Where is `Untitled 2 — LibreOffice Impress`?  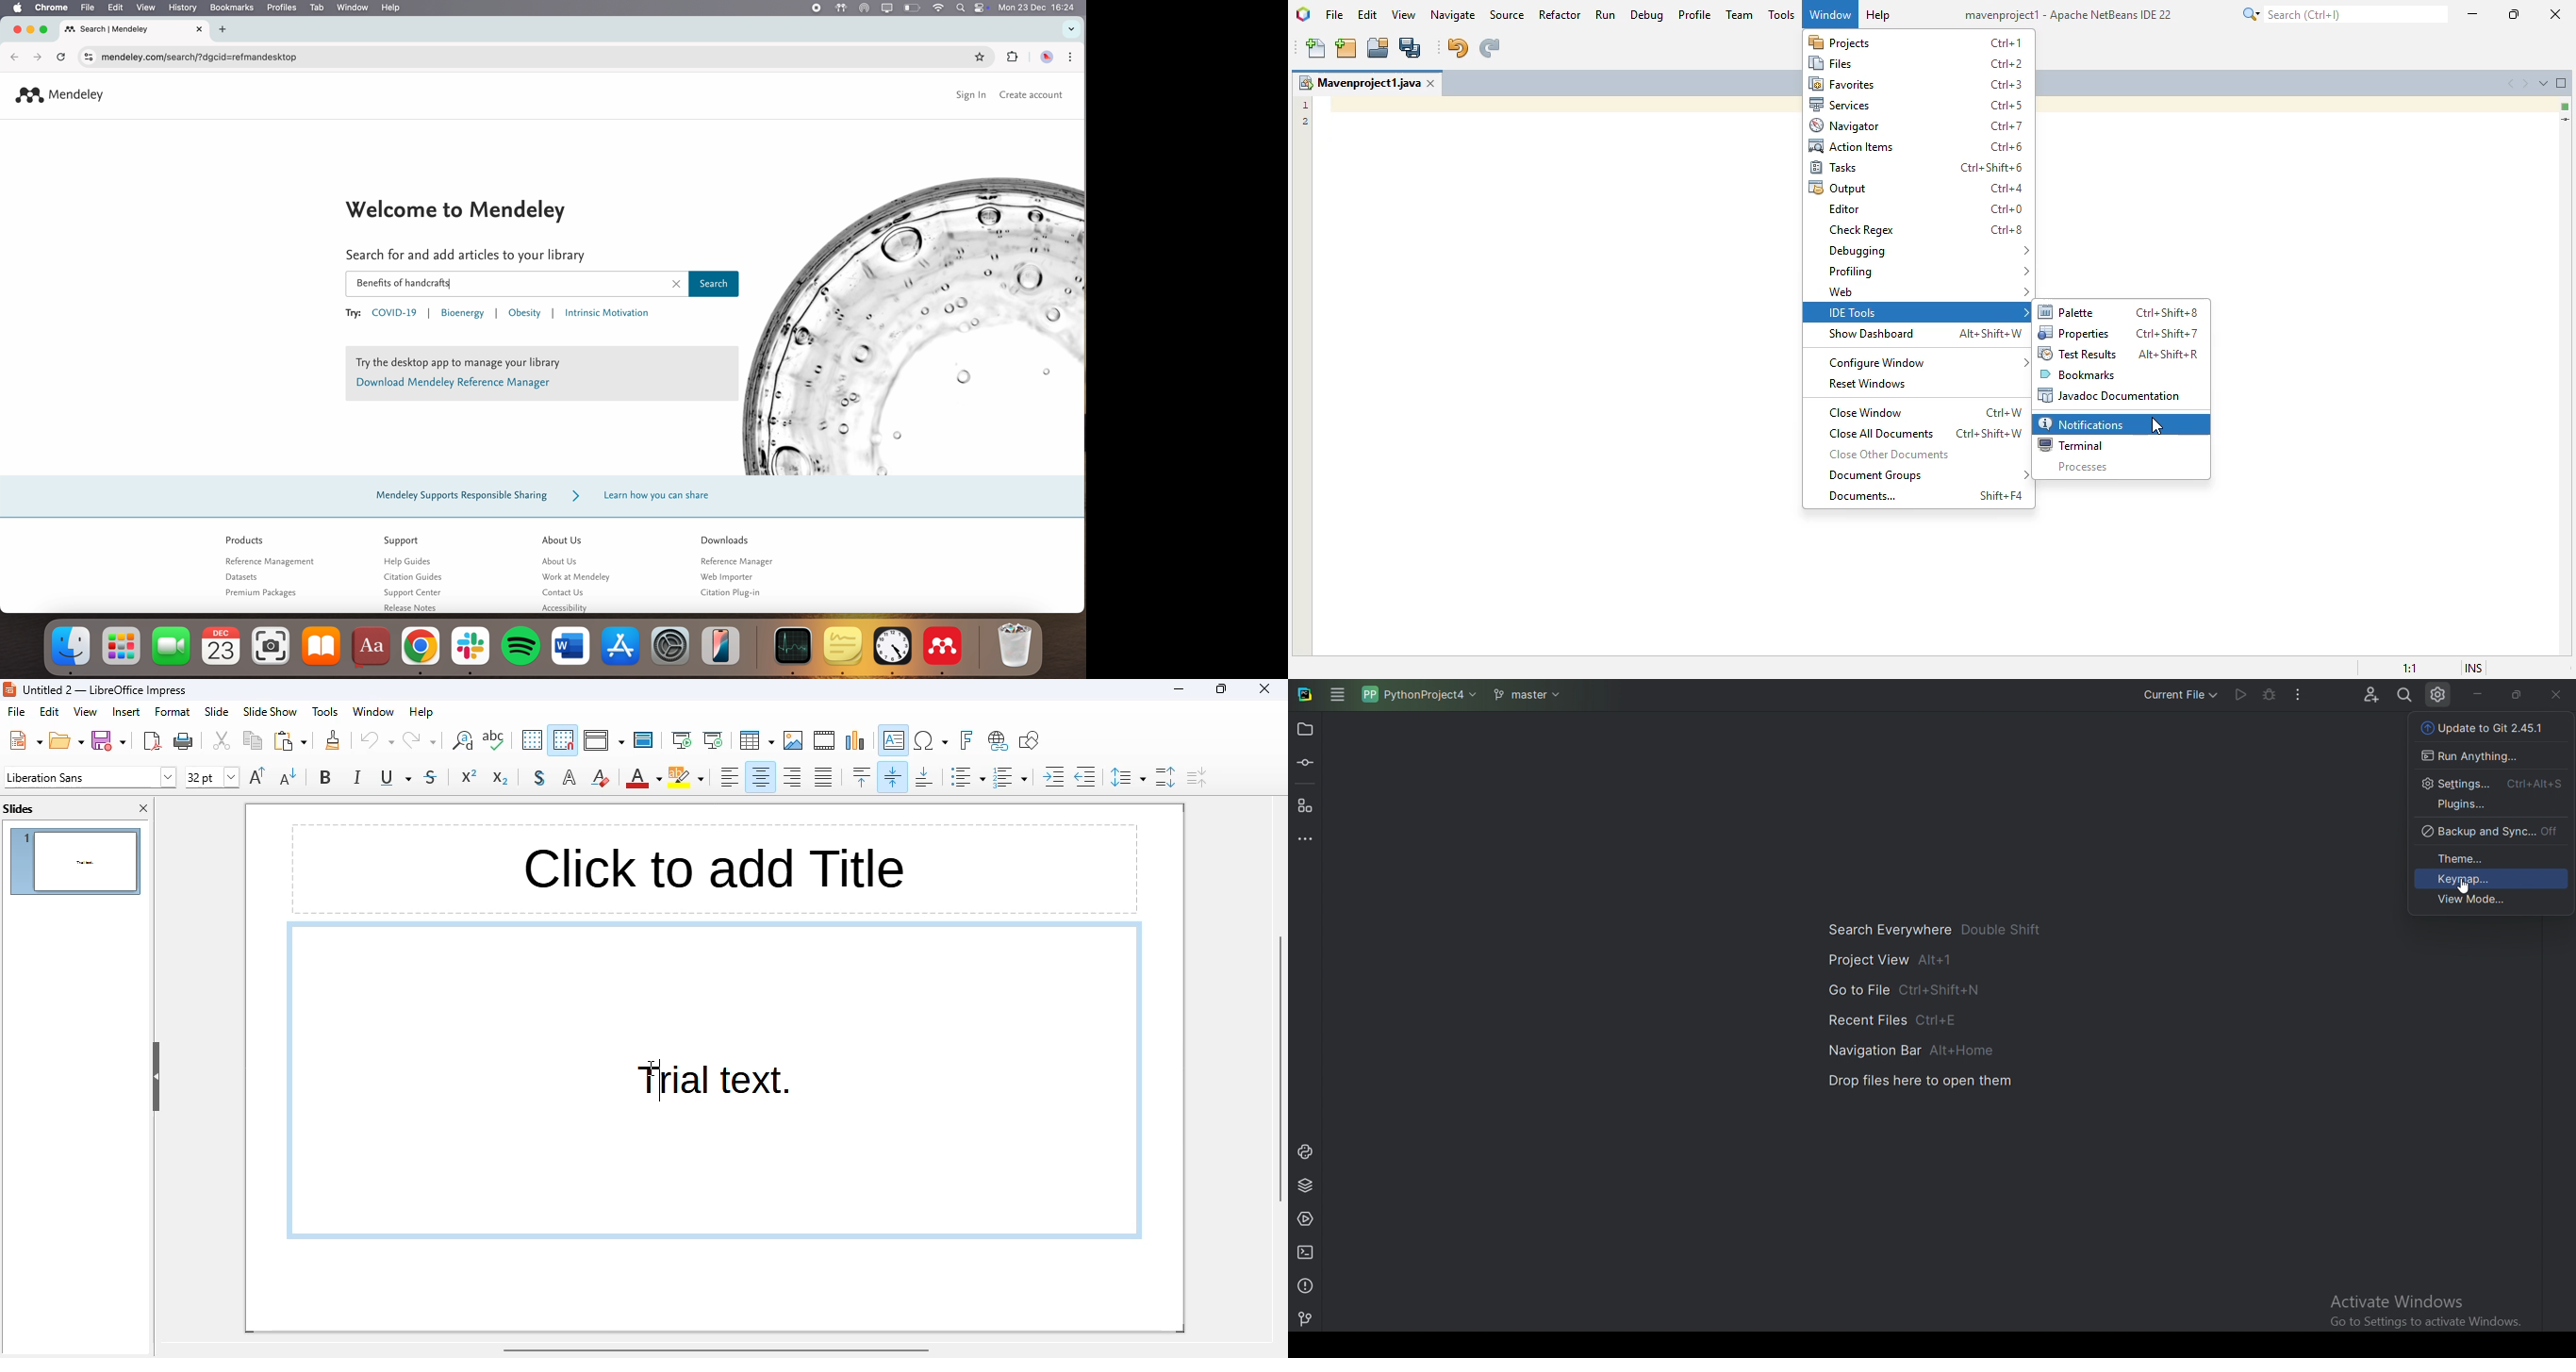
Untitled 2 — LibreOffice Impress is located at coordinates (108, 690).